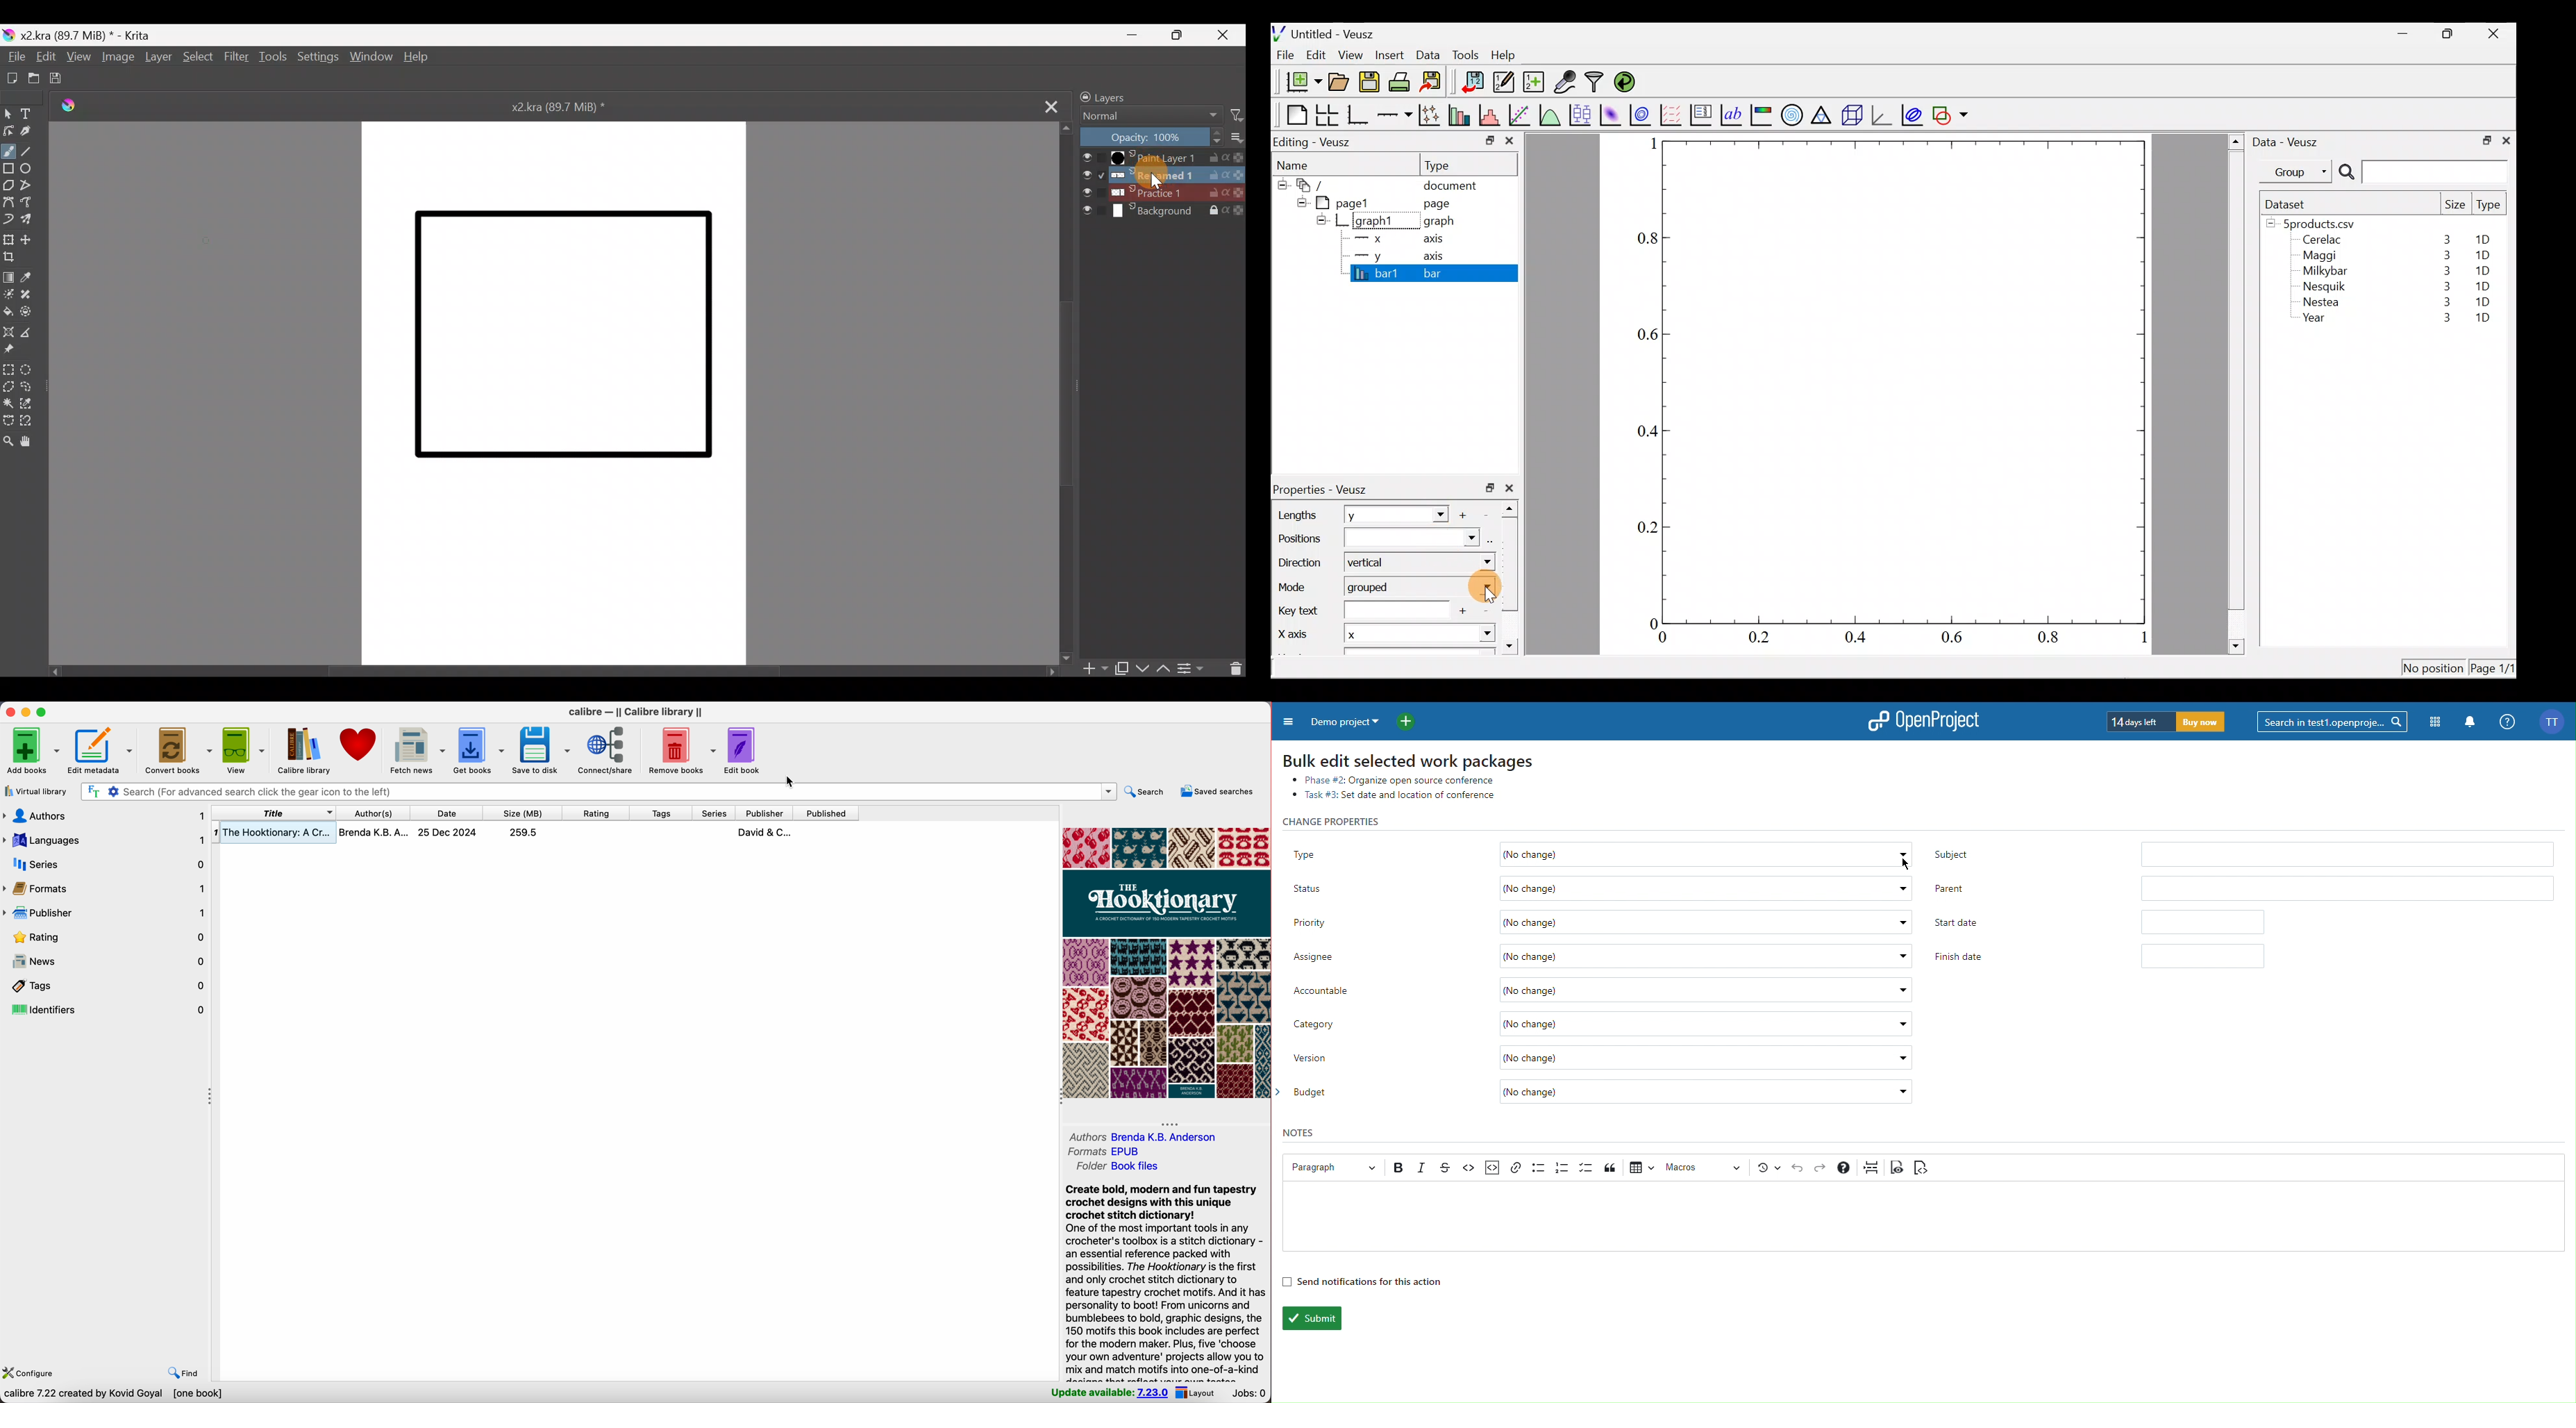 The height and width of the screenshot is (1428, 2576). Describe the element at coordinates (316, 59) in the screenshot. I see `Settings` at that location.